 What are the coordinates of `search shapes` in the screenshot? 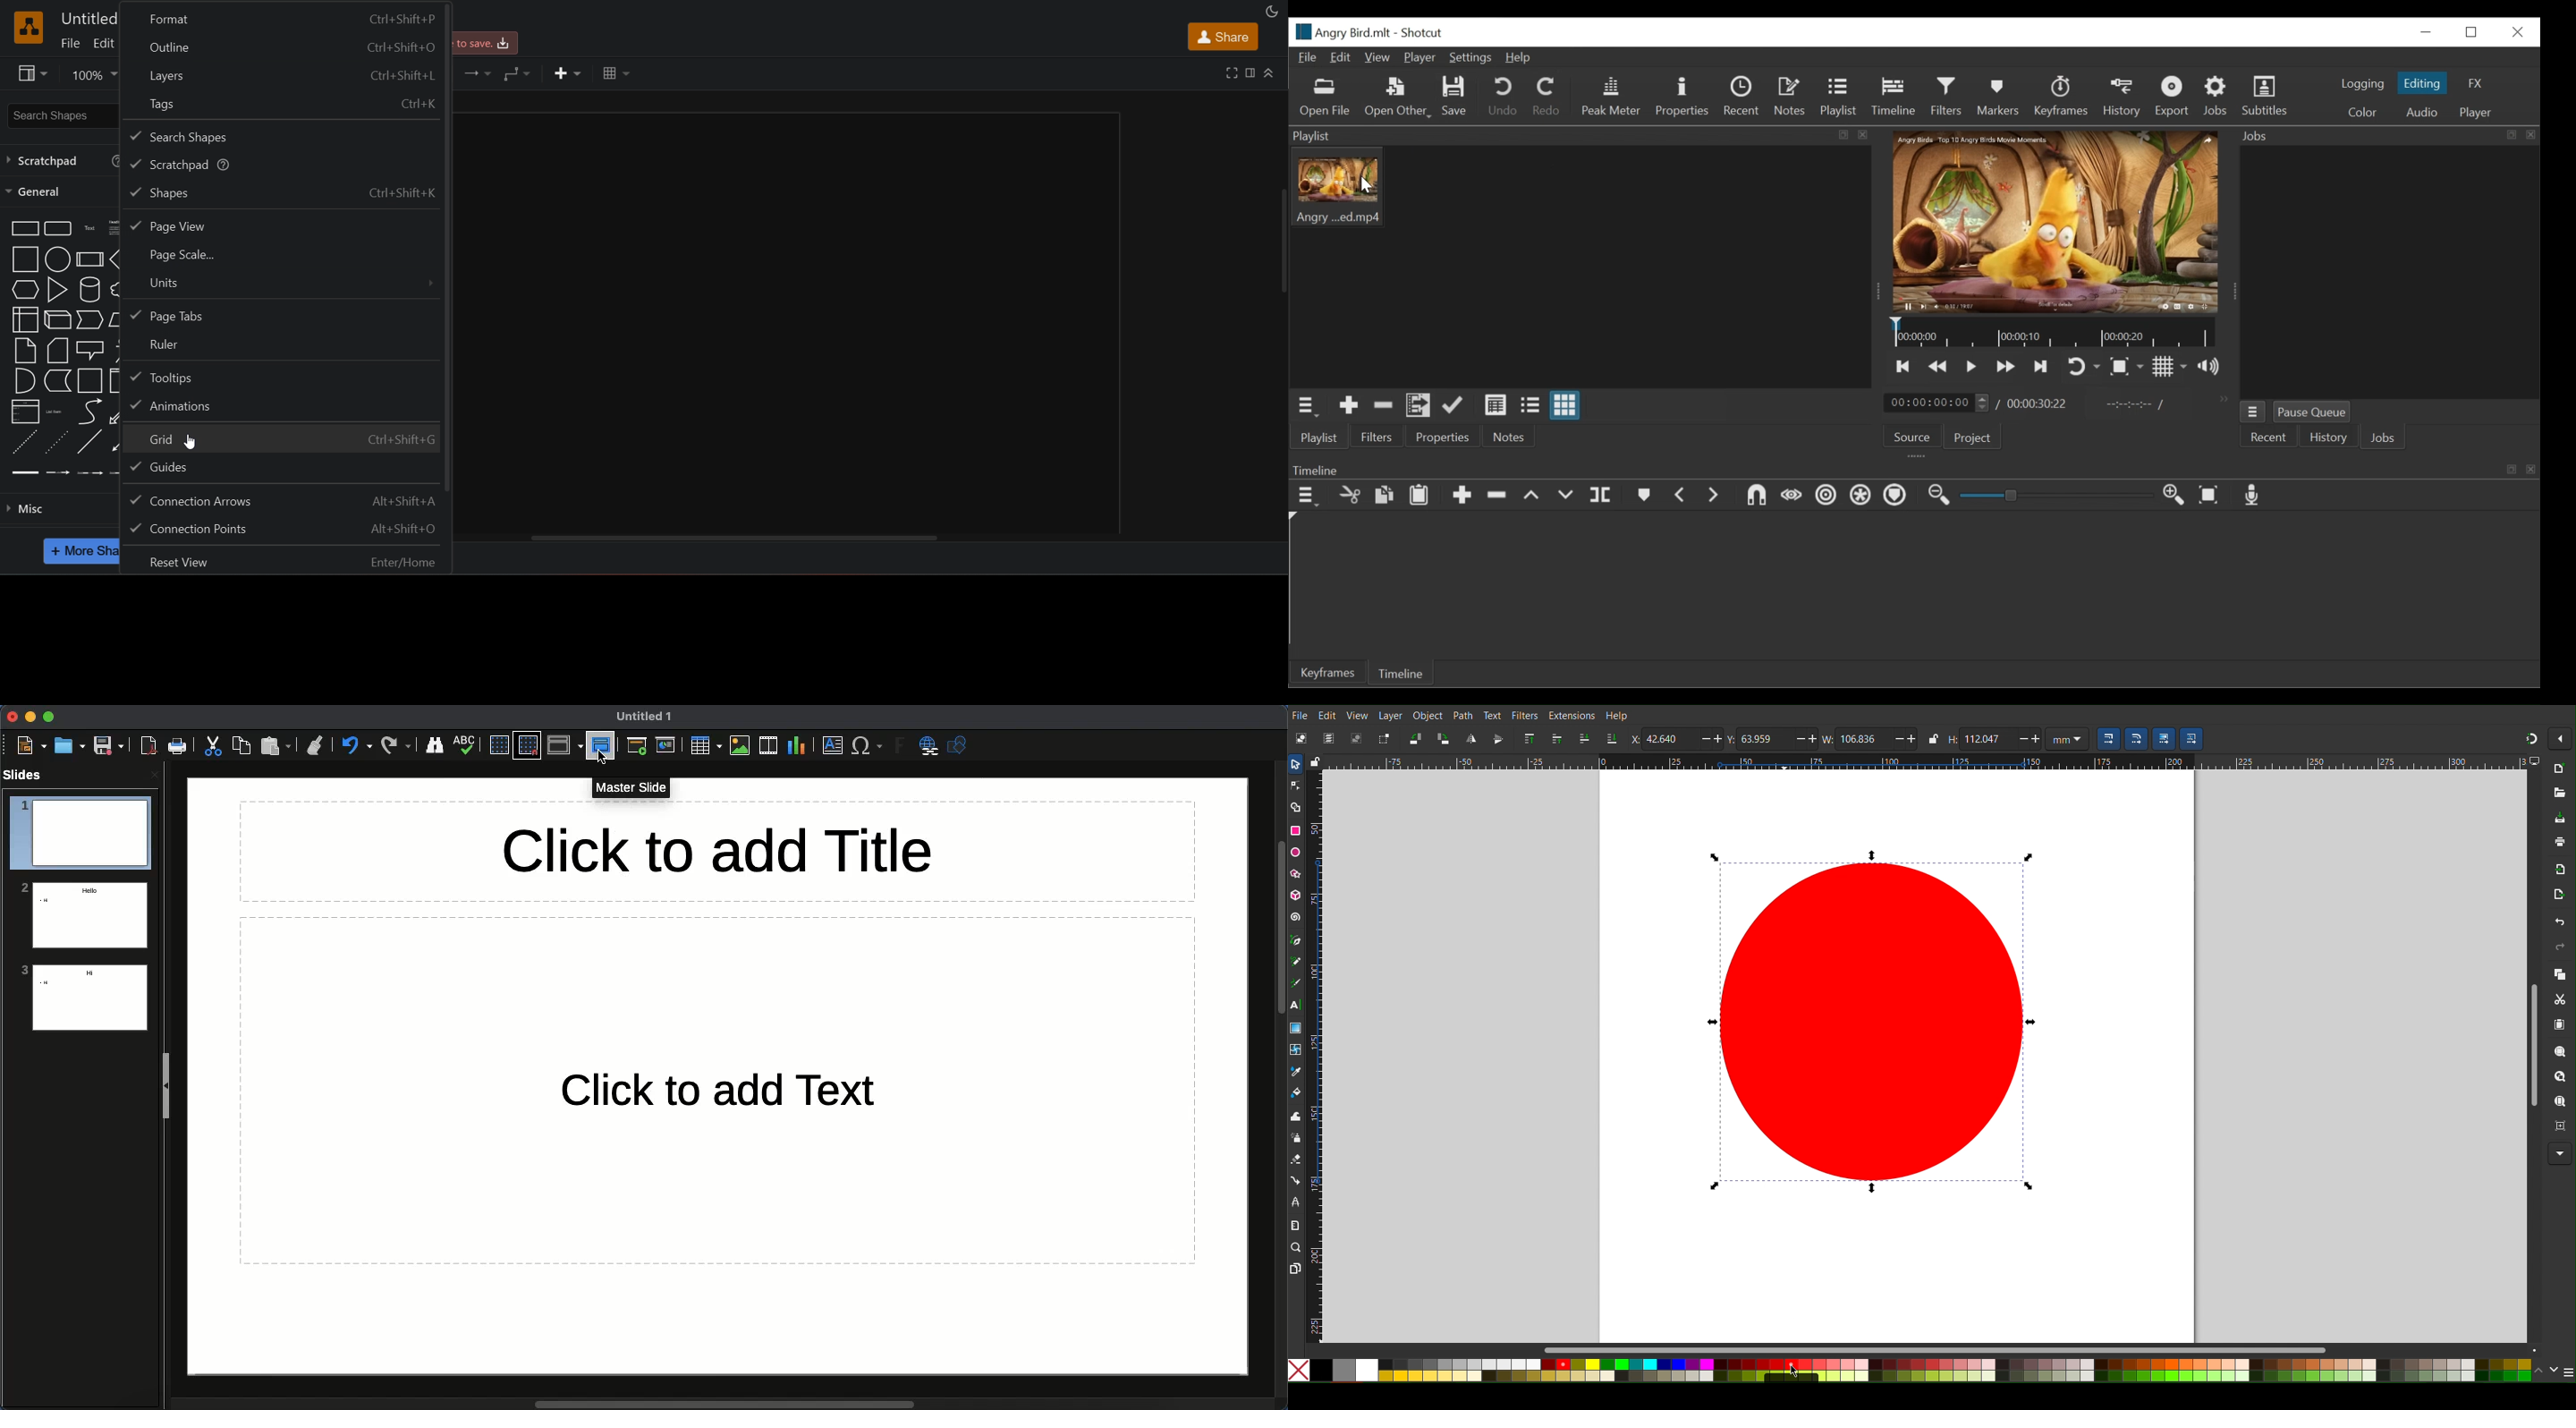 It's located at (286, 138).